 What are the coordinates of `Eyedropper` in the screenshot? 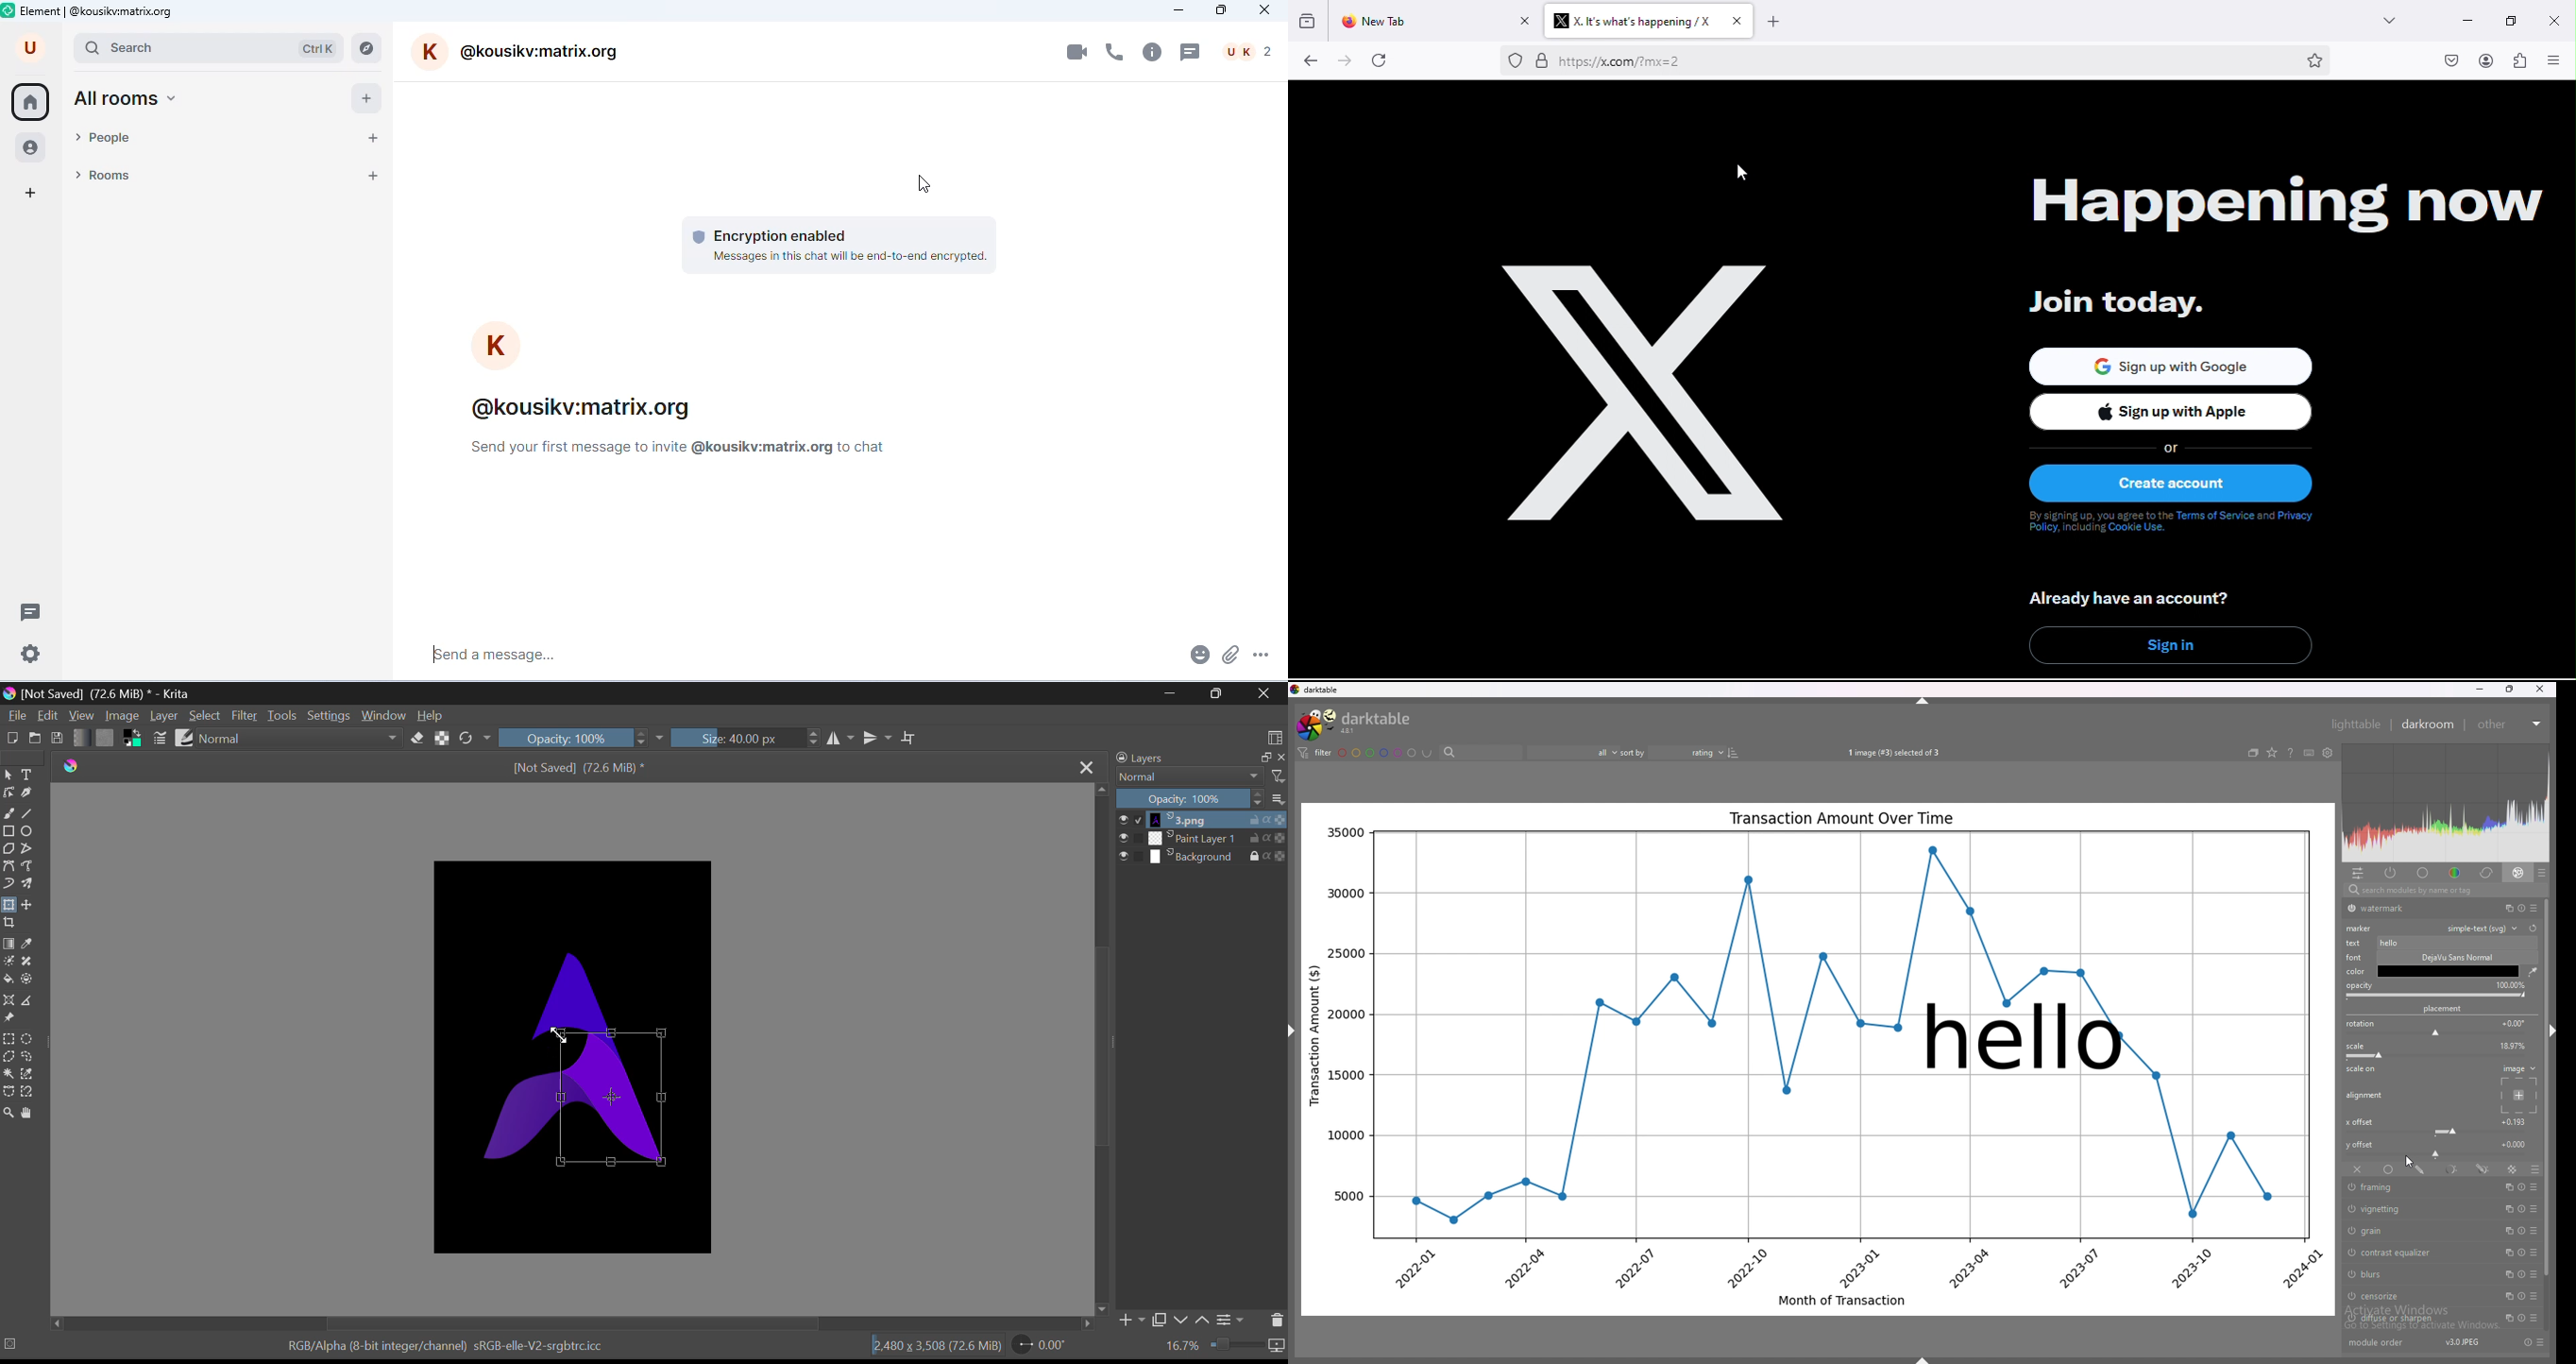 It's located at (31, 945).